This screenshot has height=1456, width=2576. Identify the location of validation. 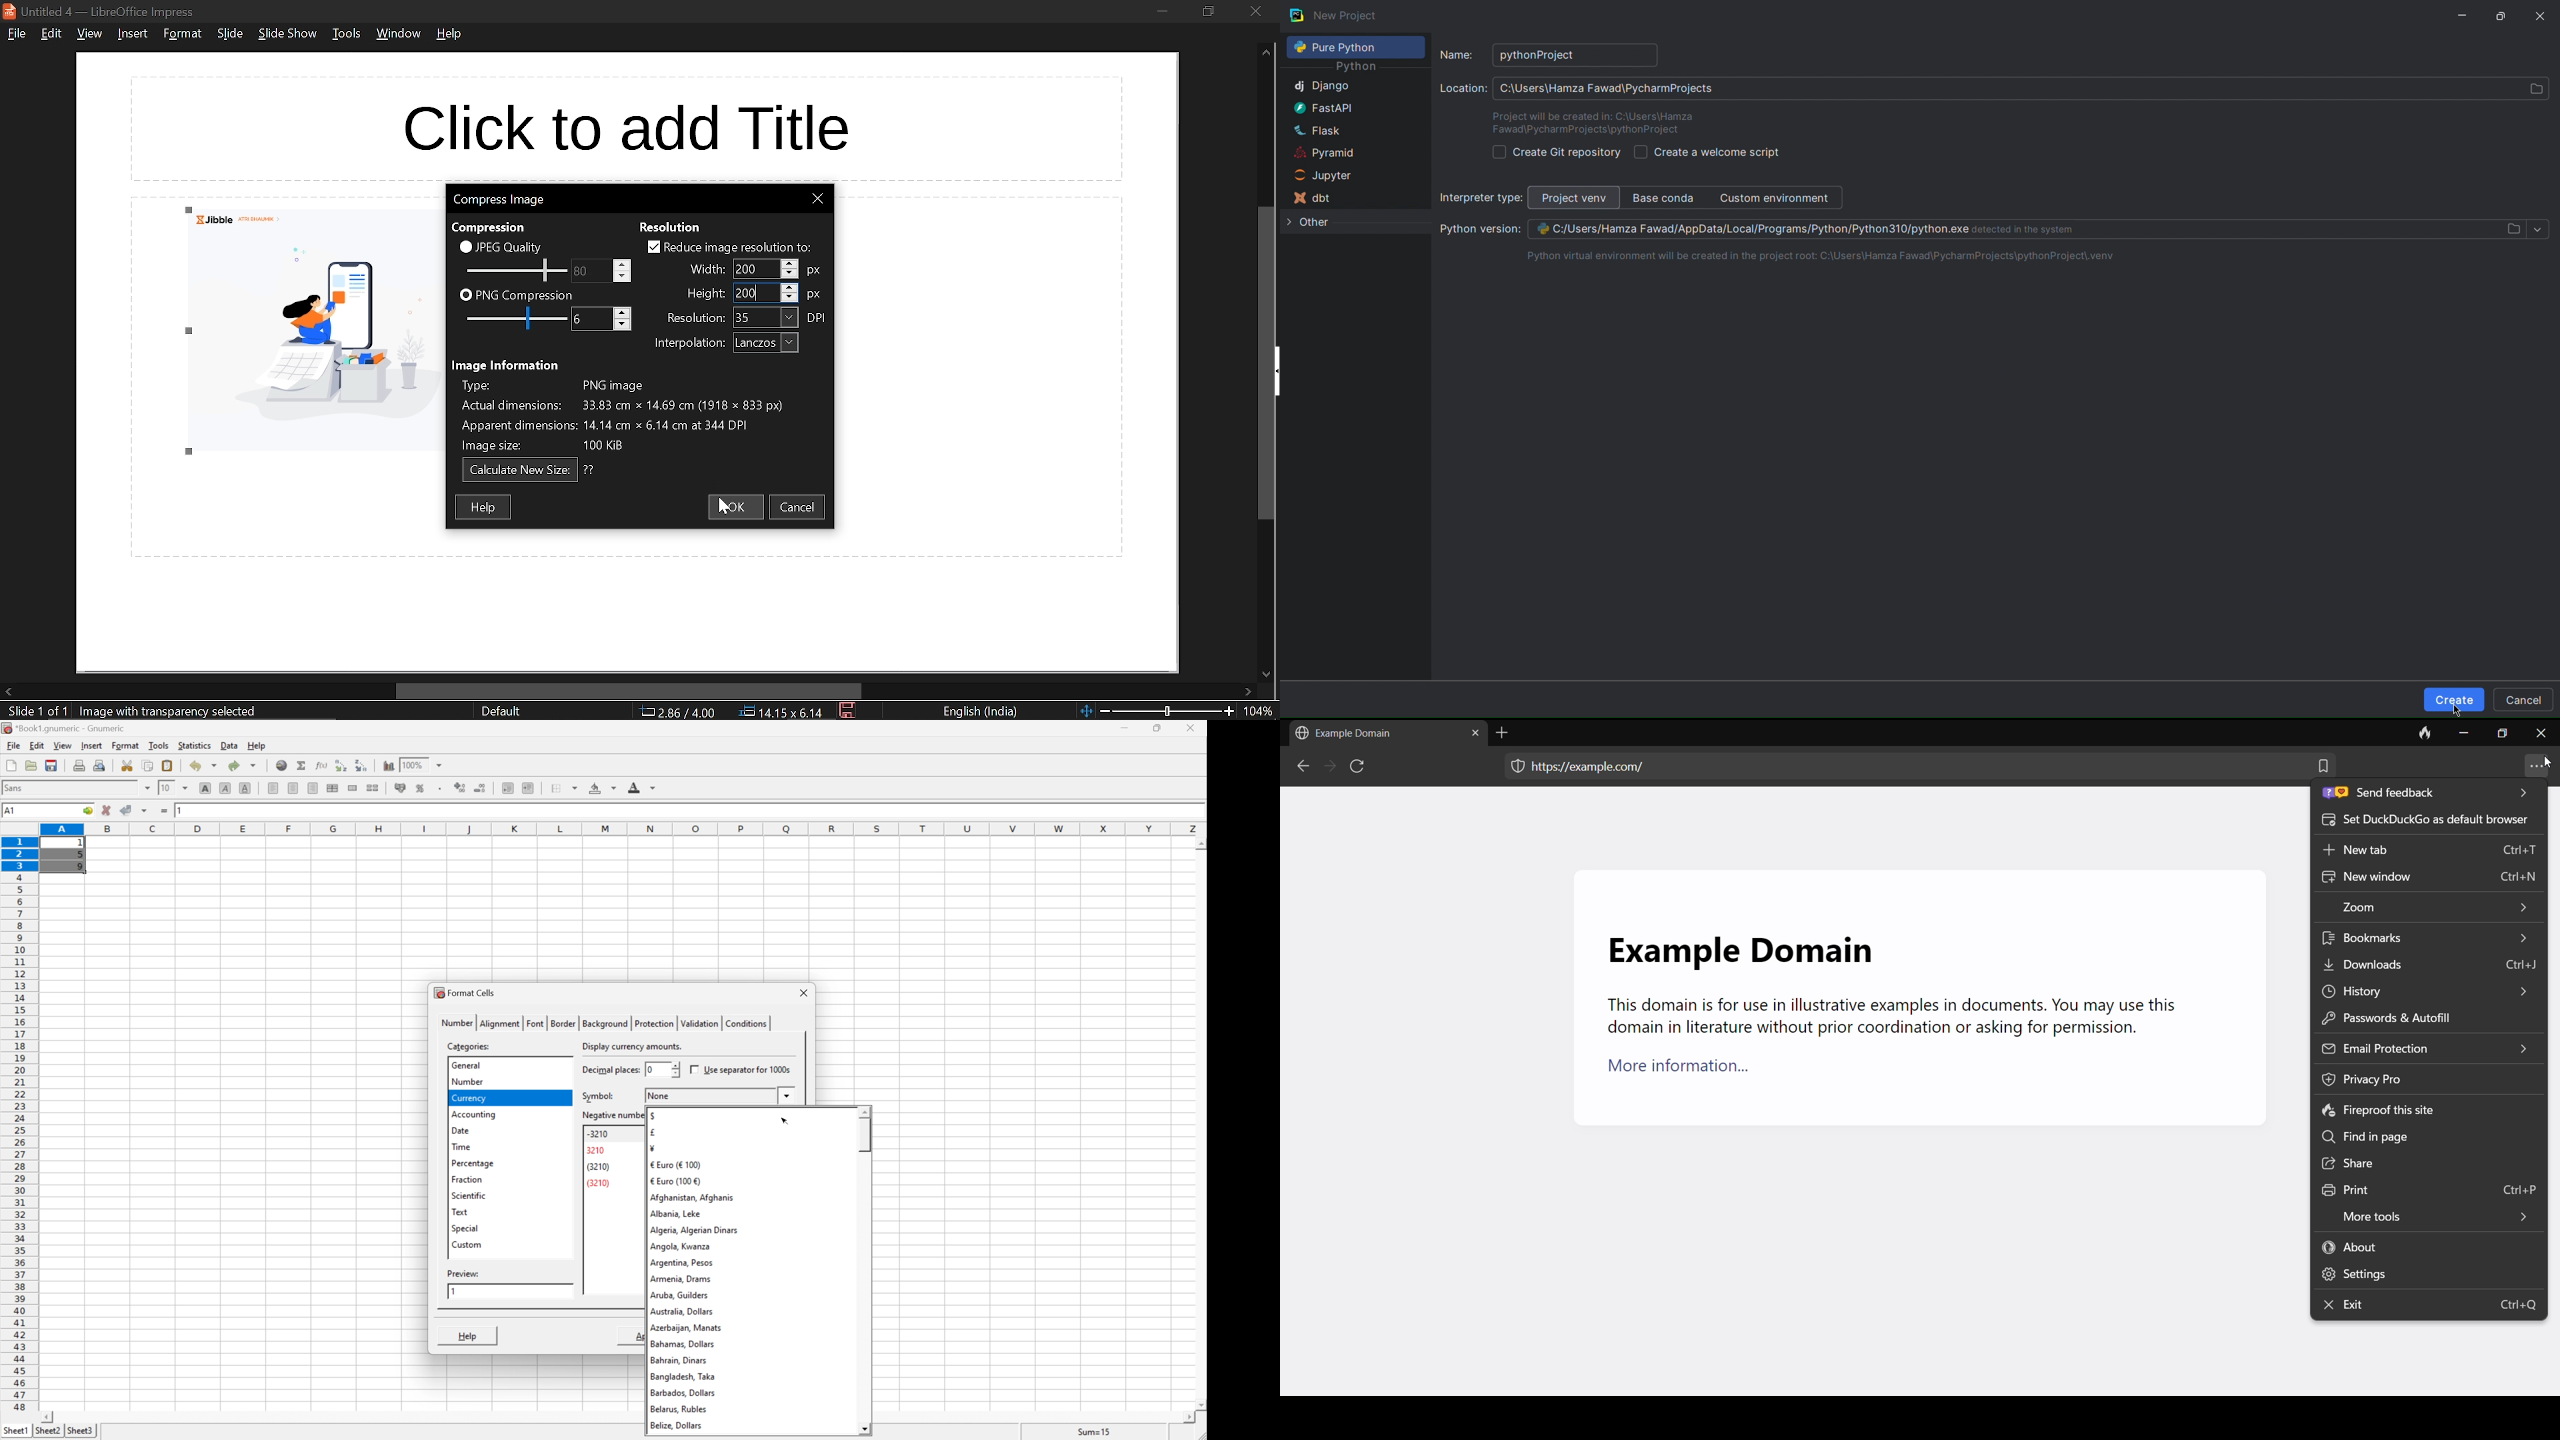
(698, 1023).